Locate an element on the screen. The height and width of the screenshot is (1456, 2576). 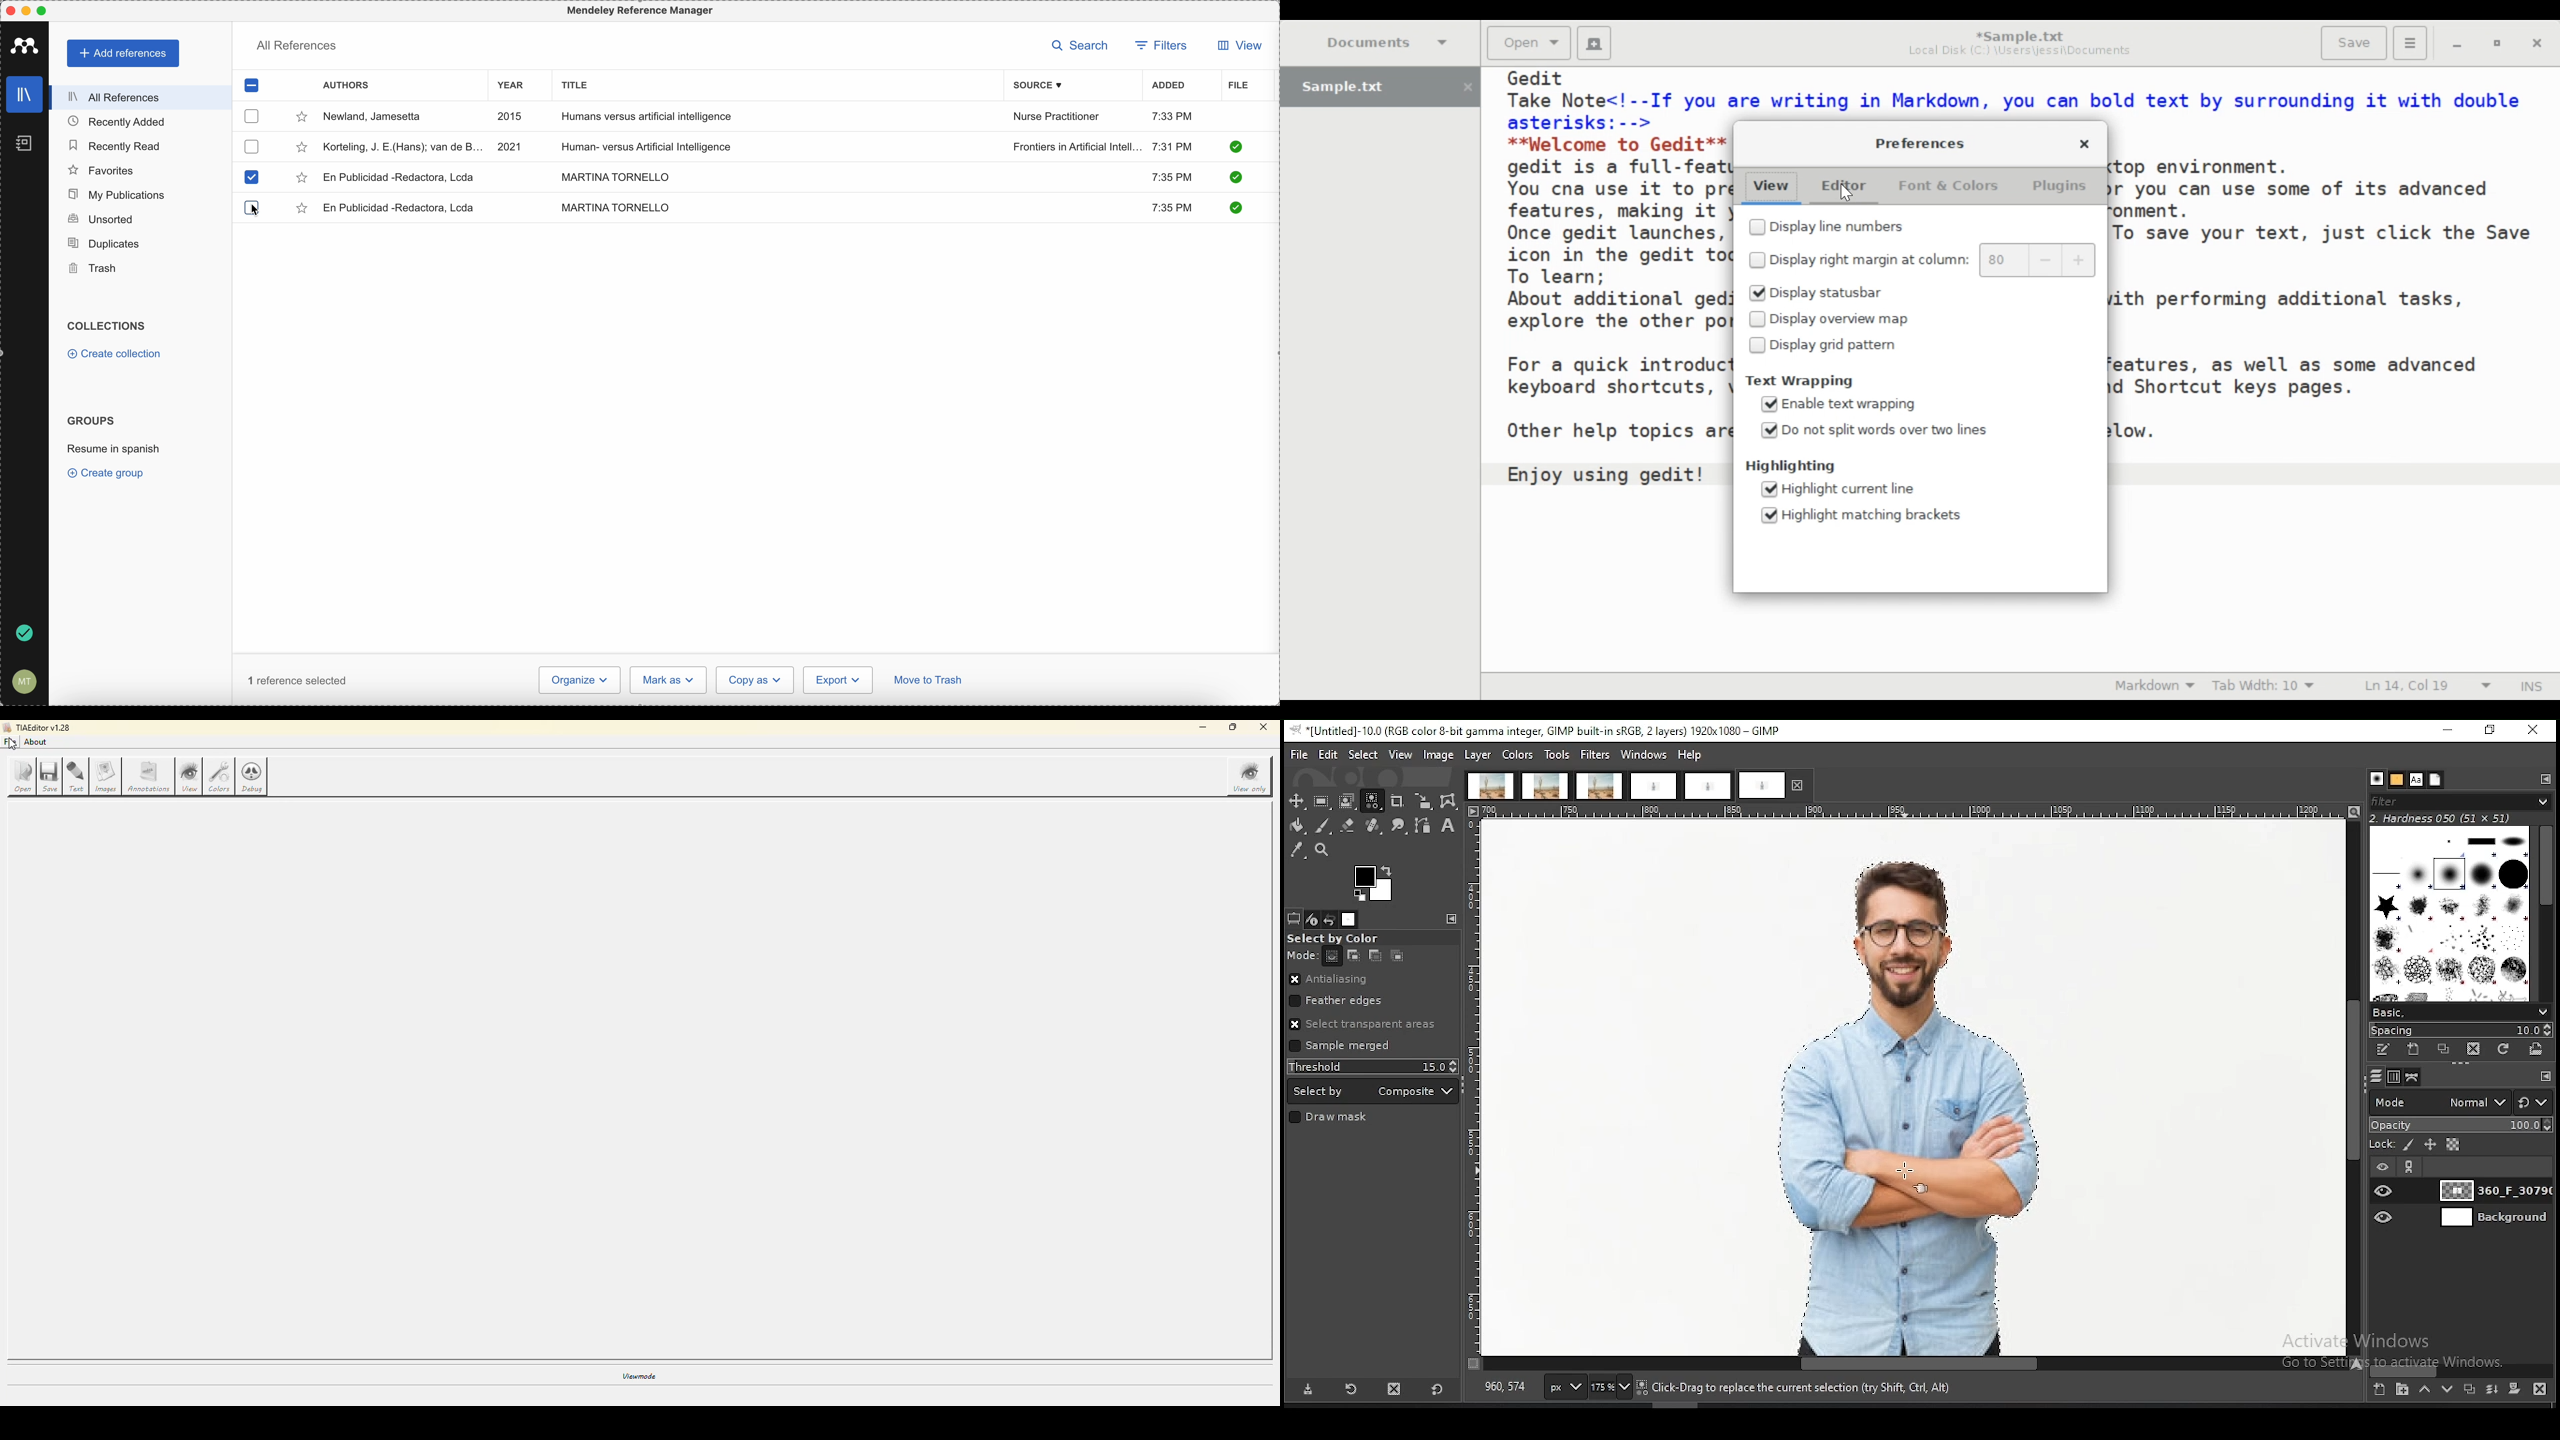
7:35 PM is located at coordinates (1171, 176).